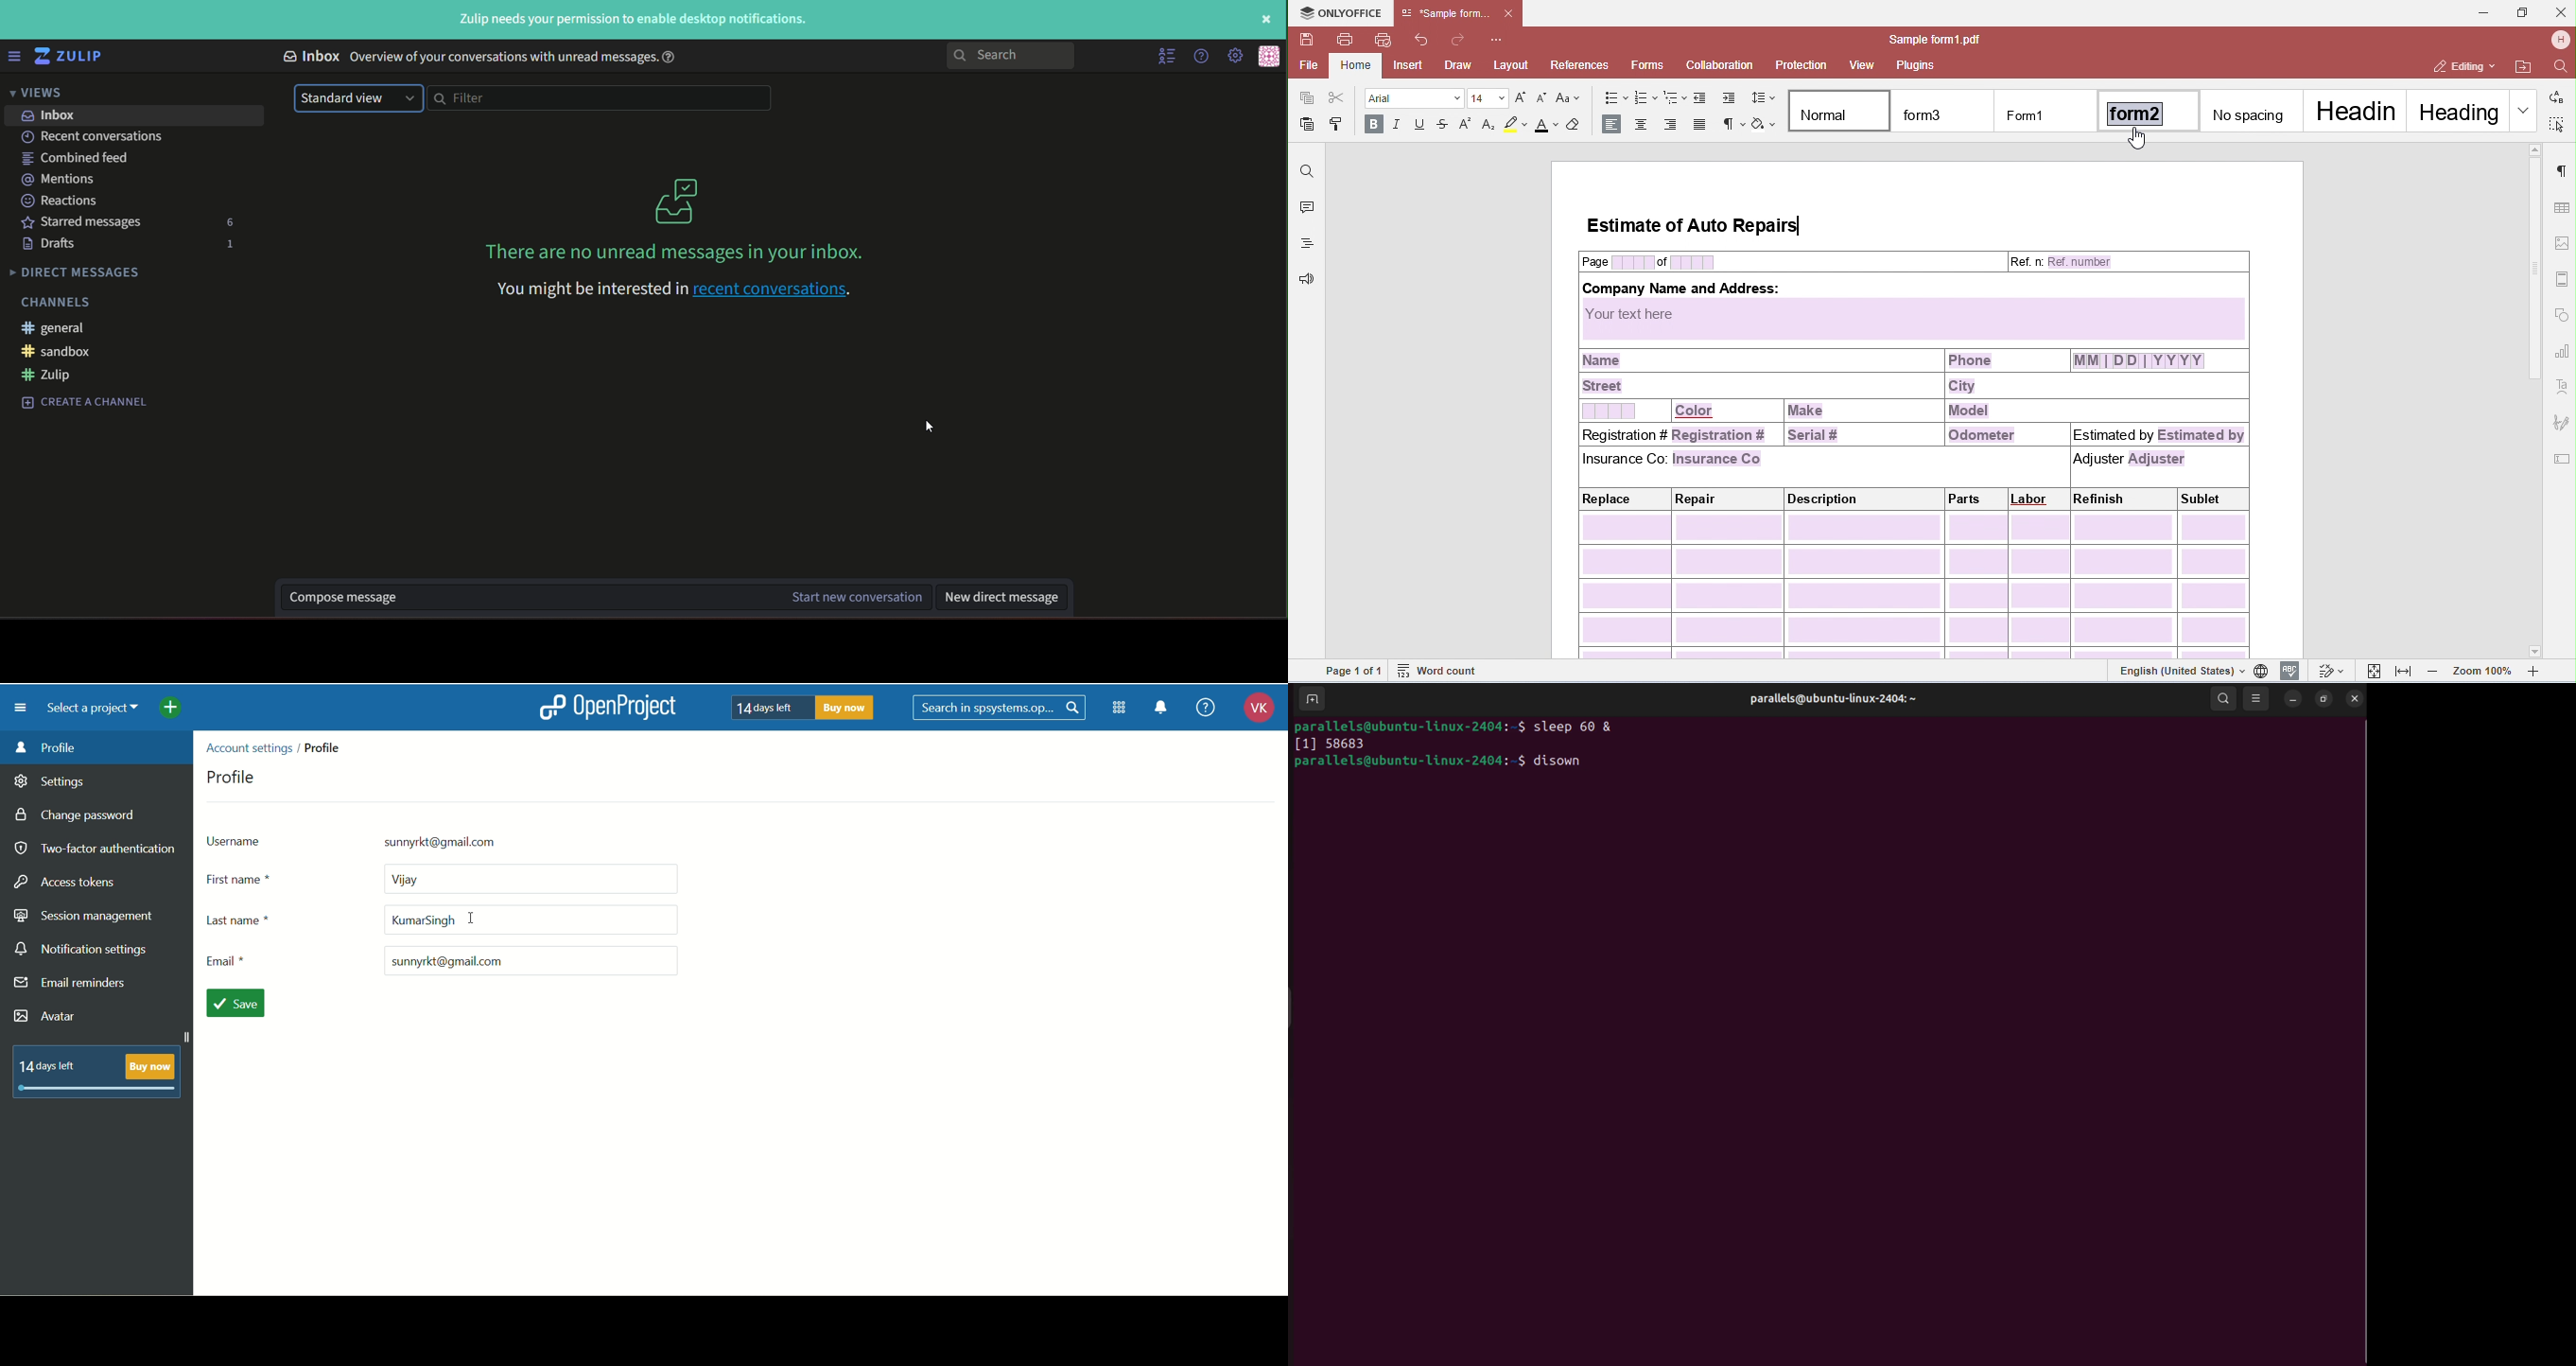  I want to click on two-factor authentication, so click(94, 849).